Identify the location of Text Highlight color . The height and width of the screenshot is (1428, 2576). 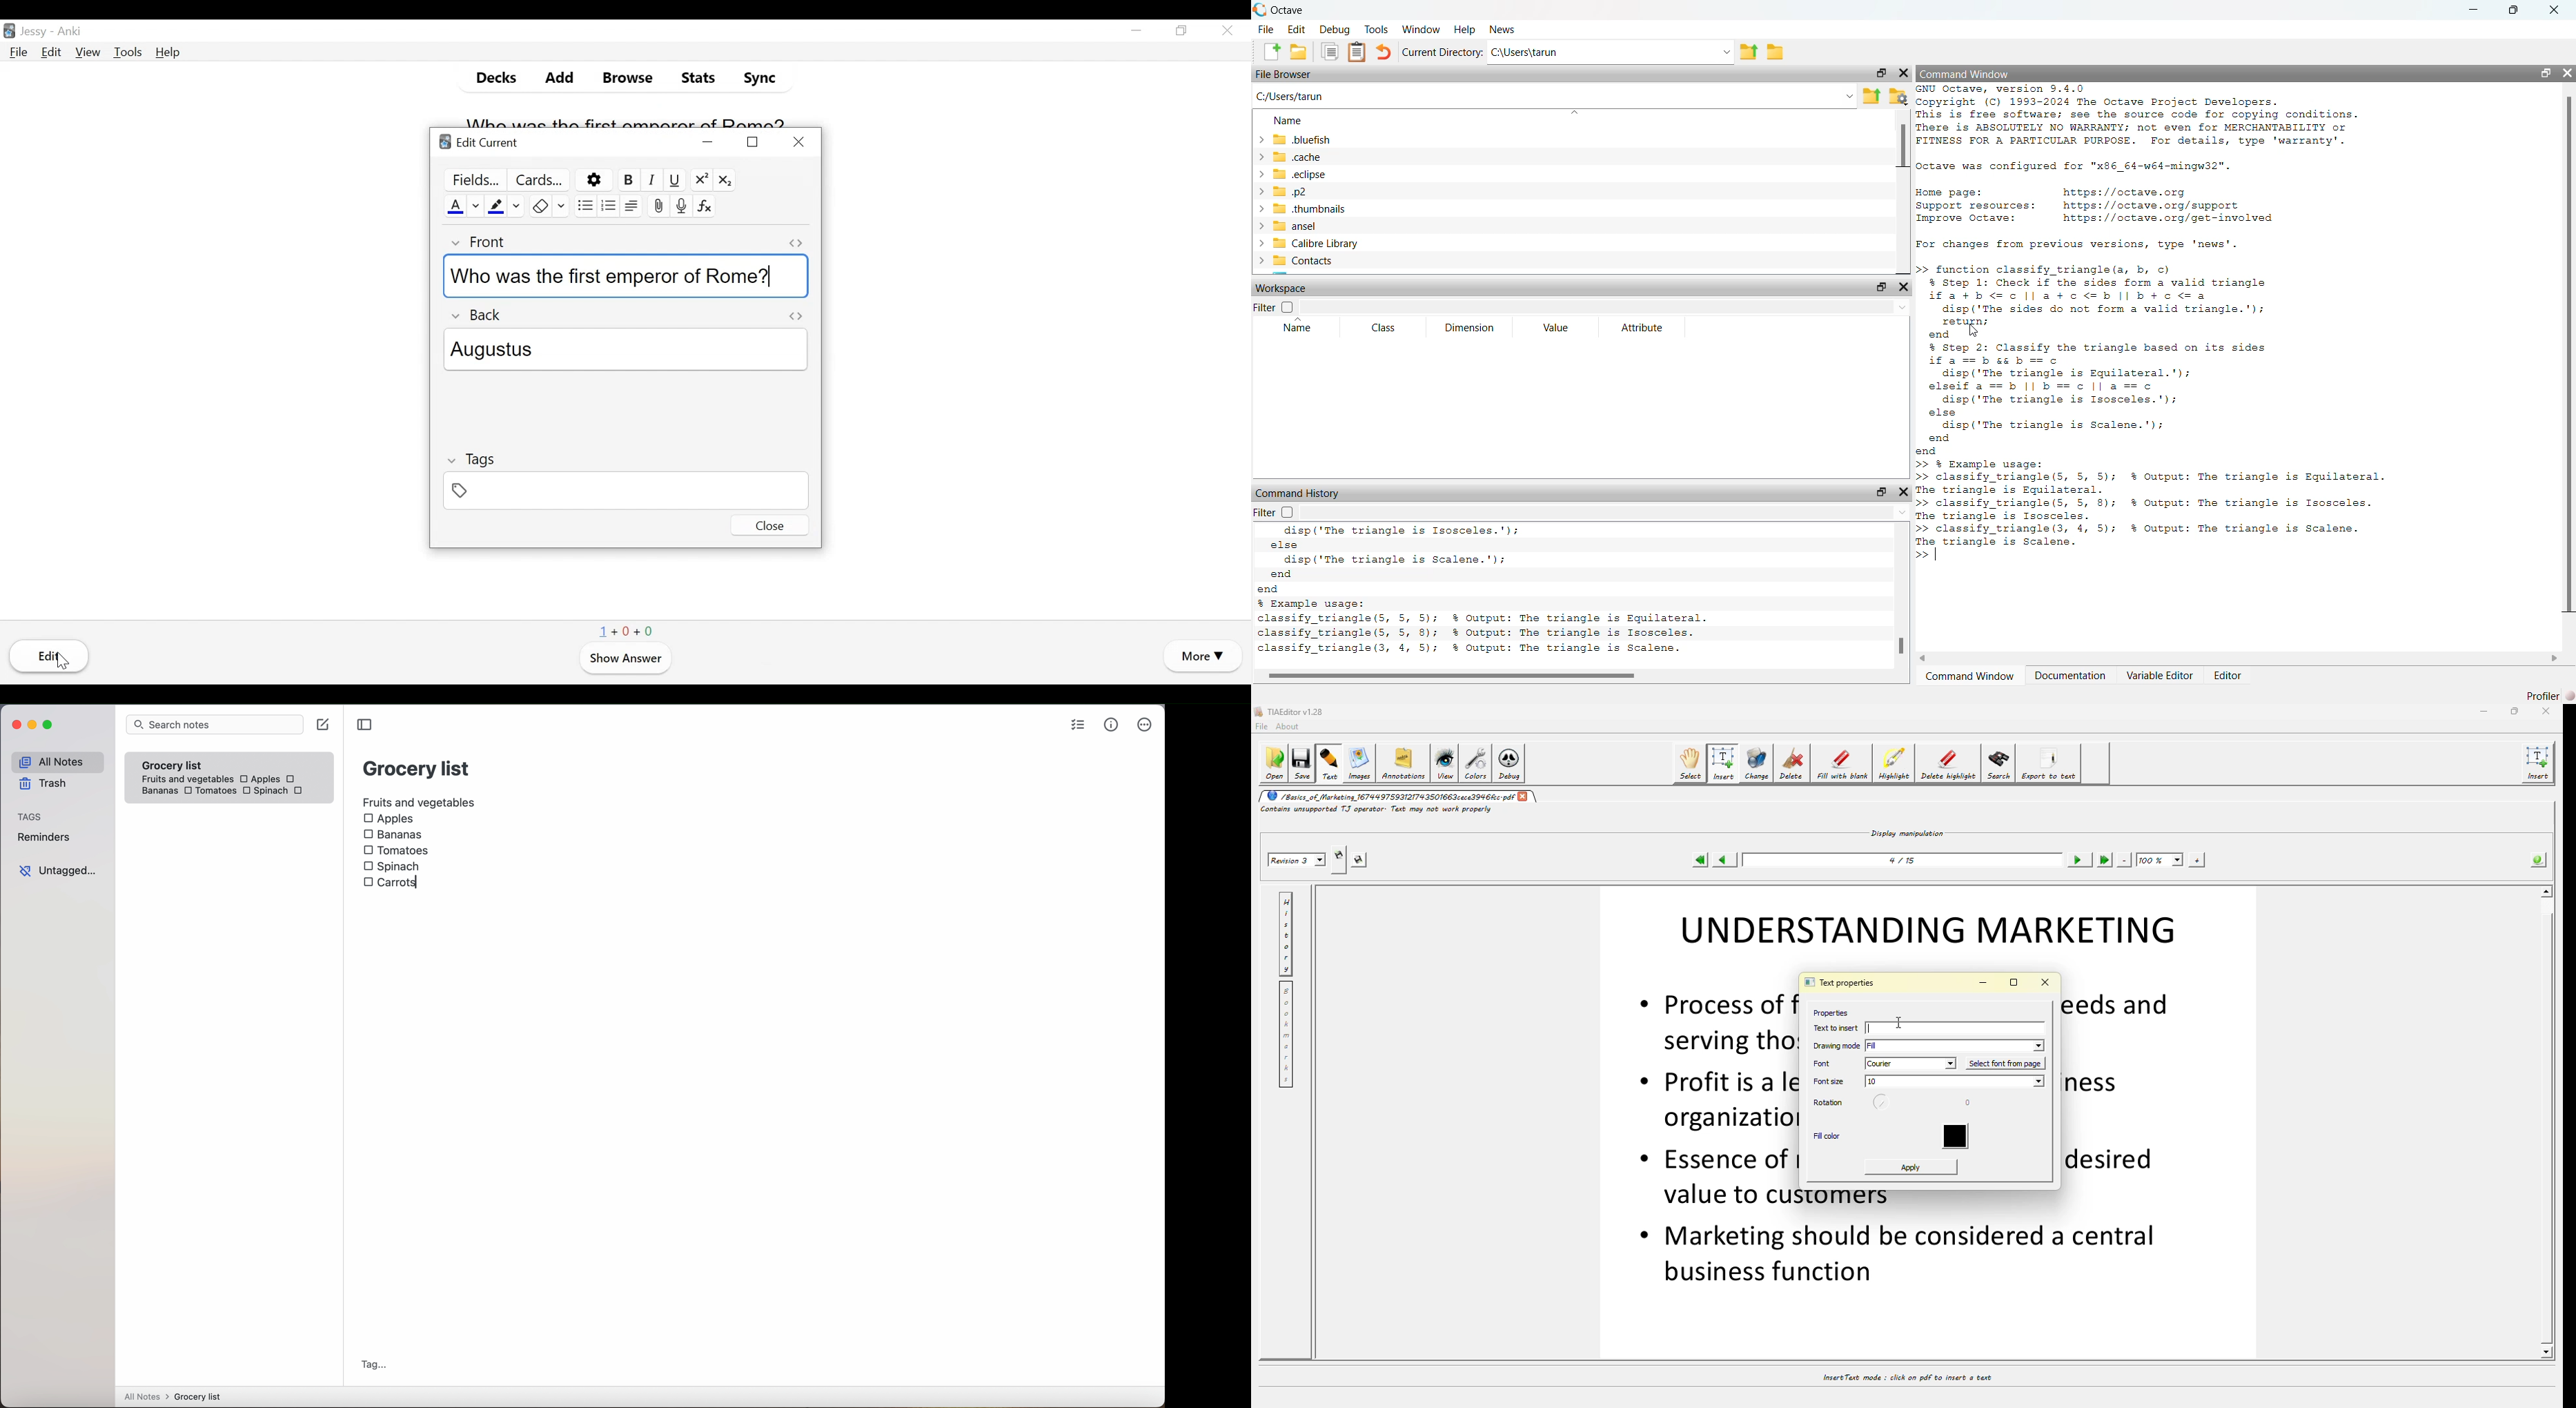
(497, 205).